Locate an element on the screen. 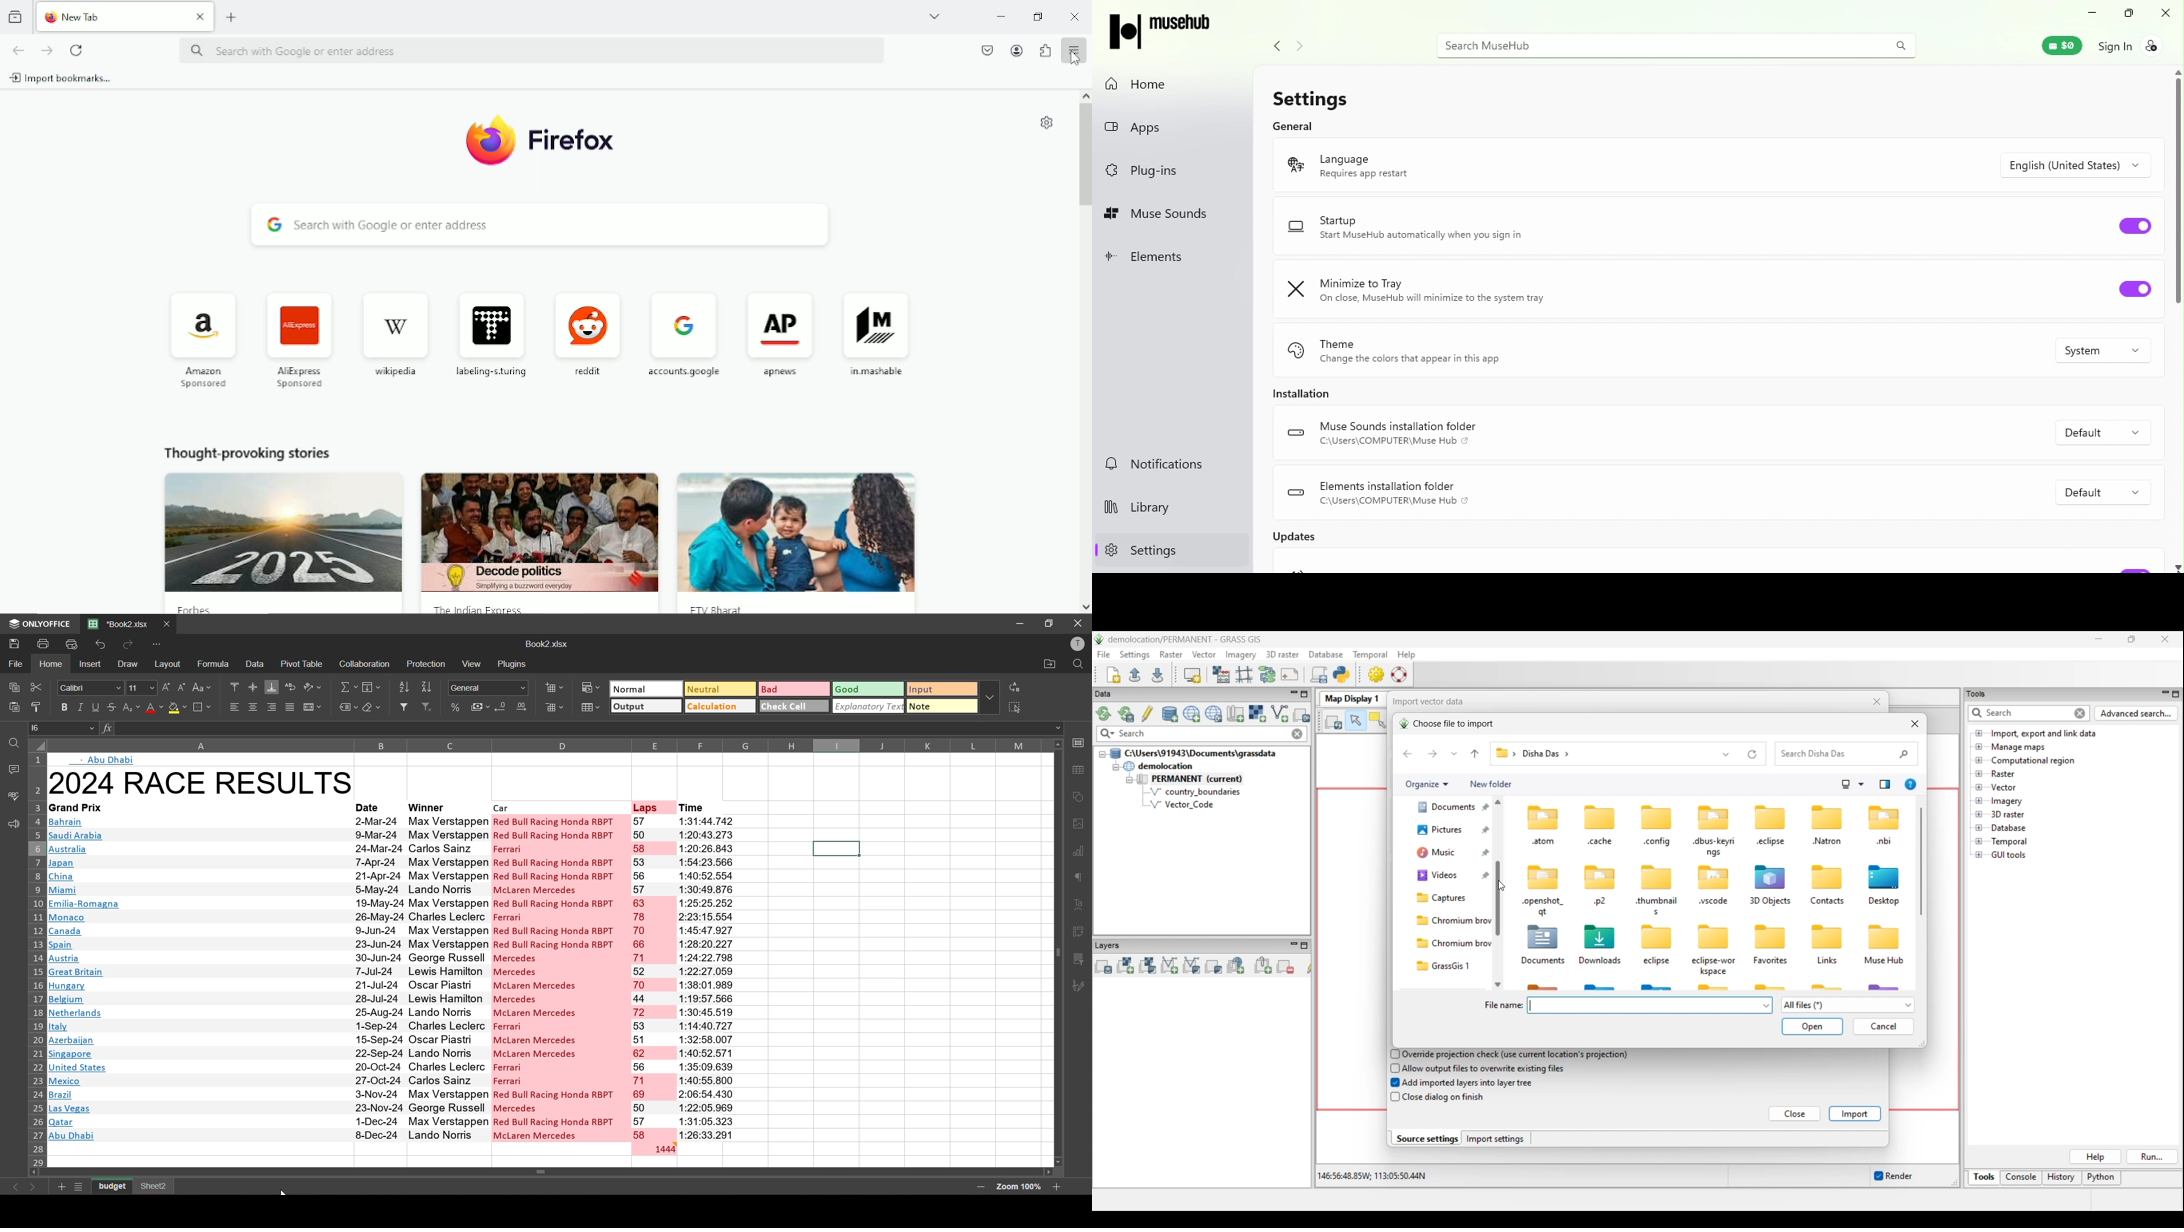 The image size is (2184, 1232). sort ascending  is located at coordinates (407, 689).